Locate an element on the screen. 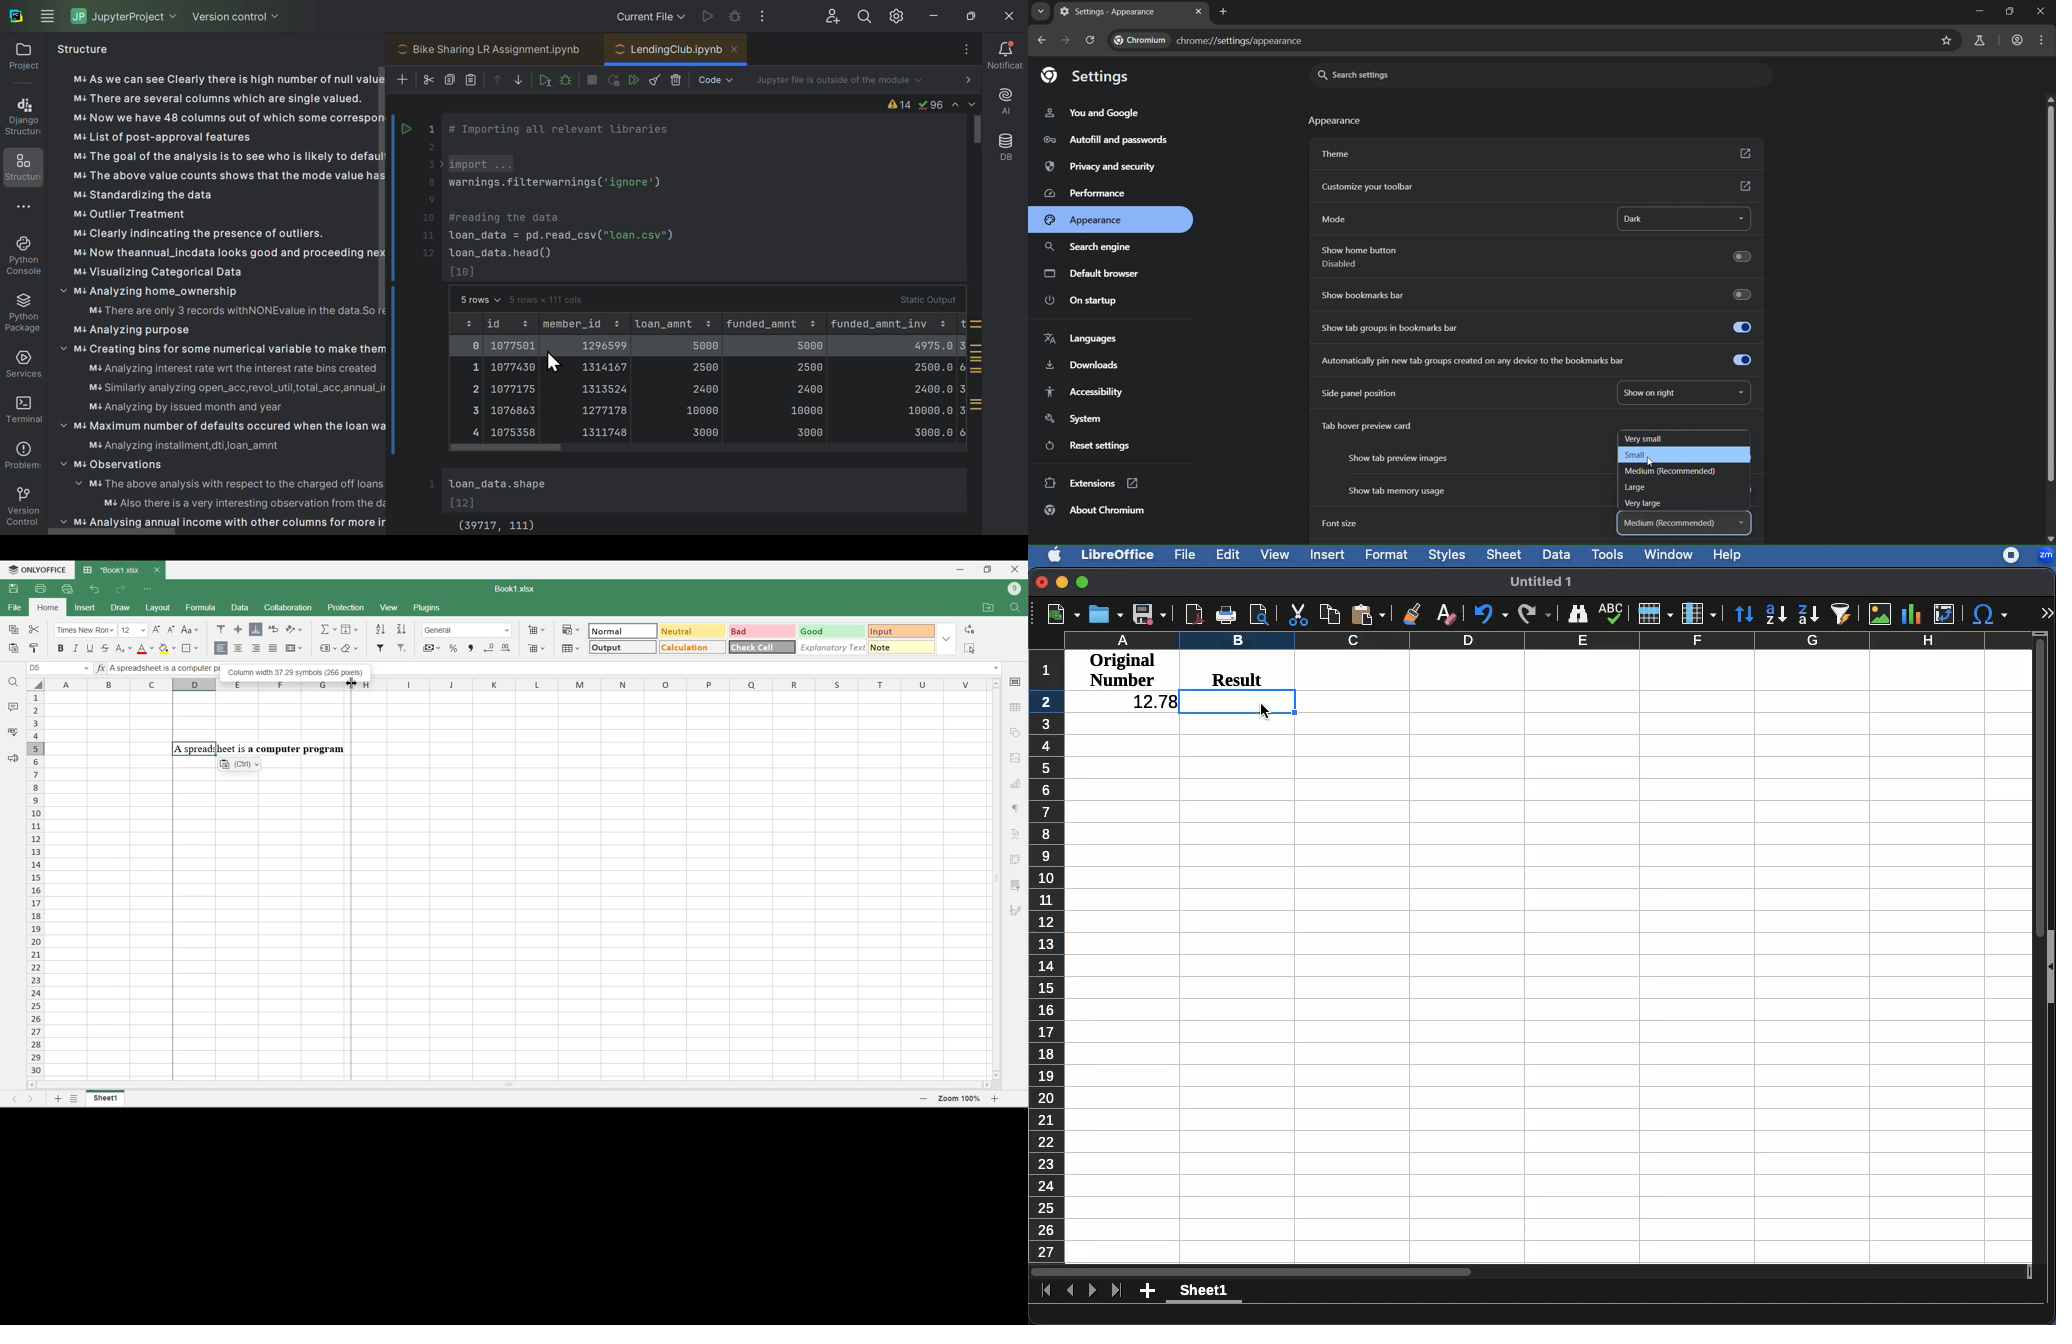 Image resolution: width=2072 pixels, height=1344 pixels. Save is located at coordinates (1150, 615).